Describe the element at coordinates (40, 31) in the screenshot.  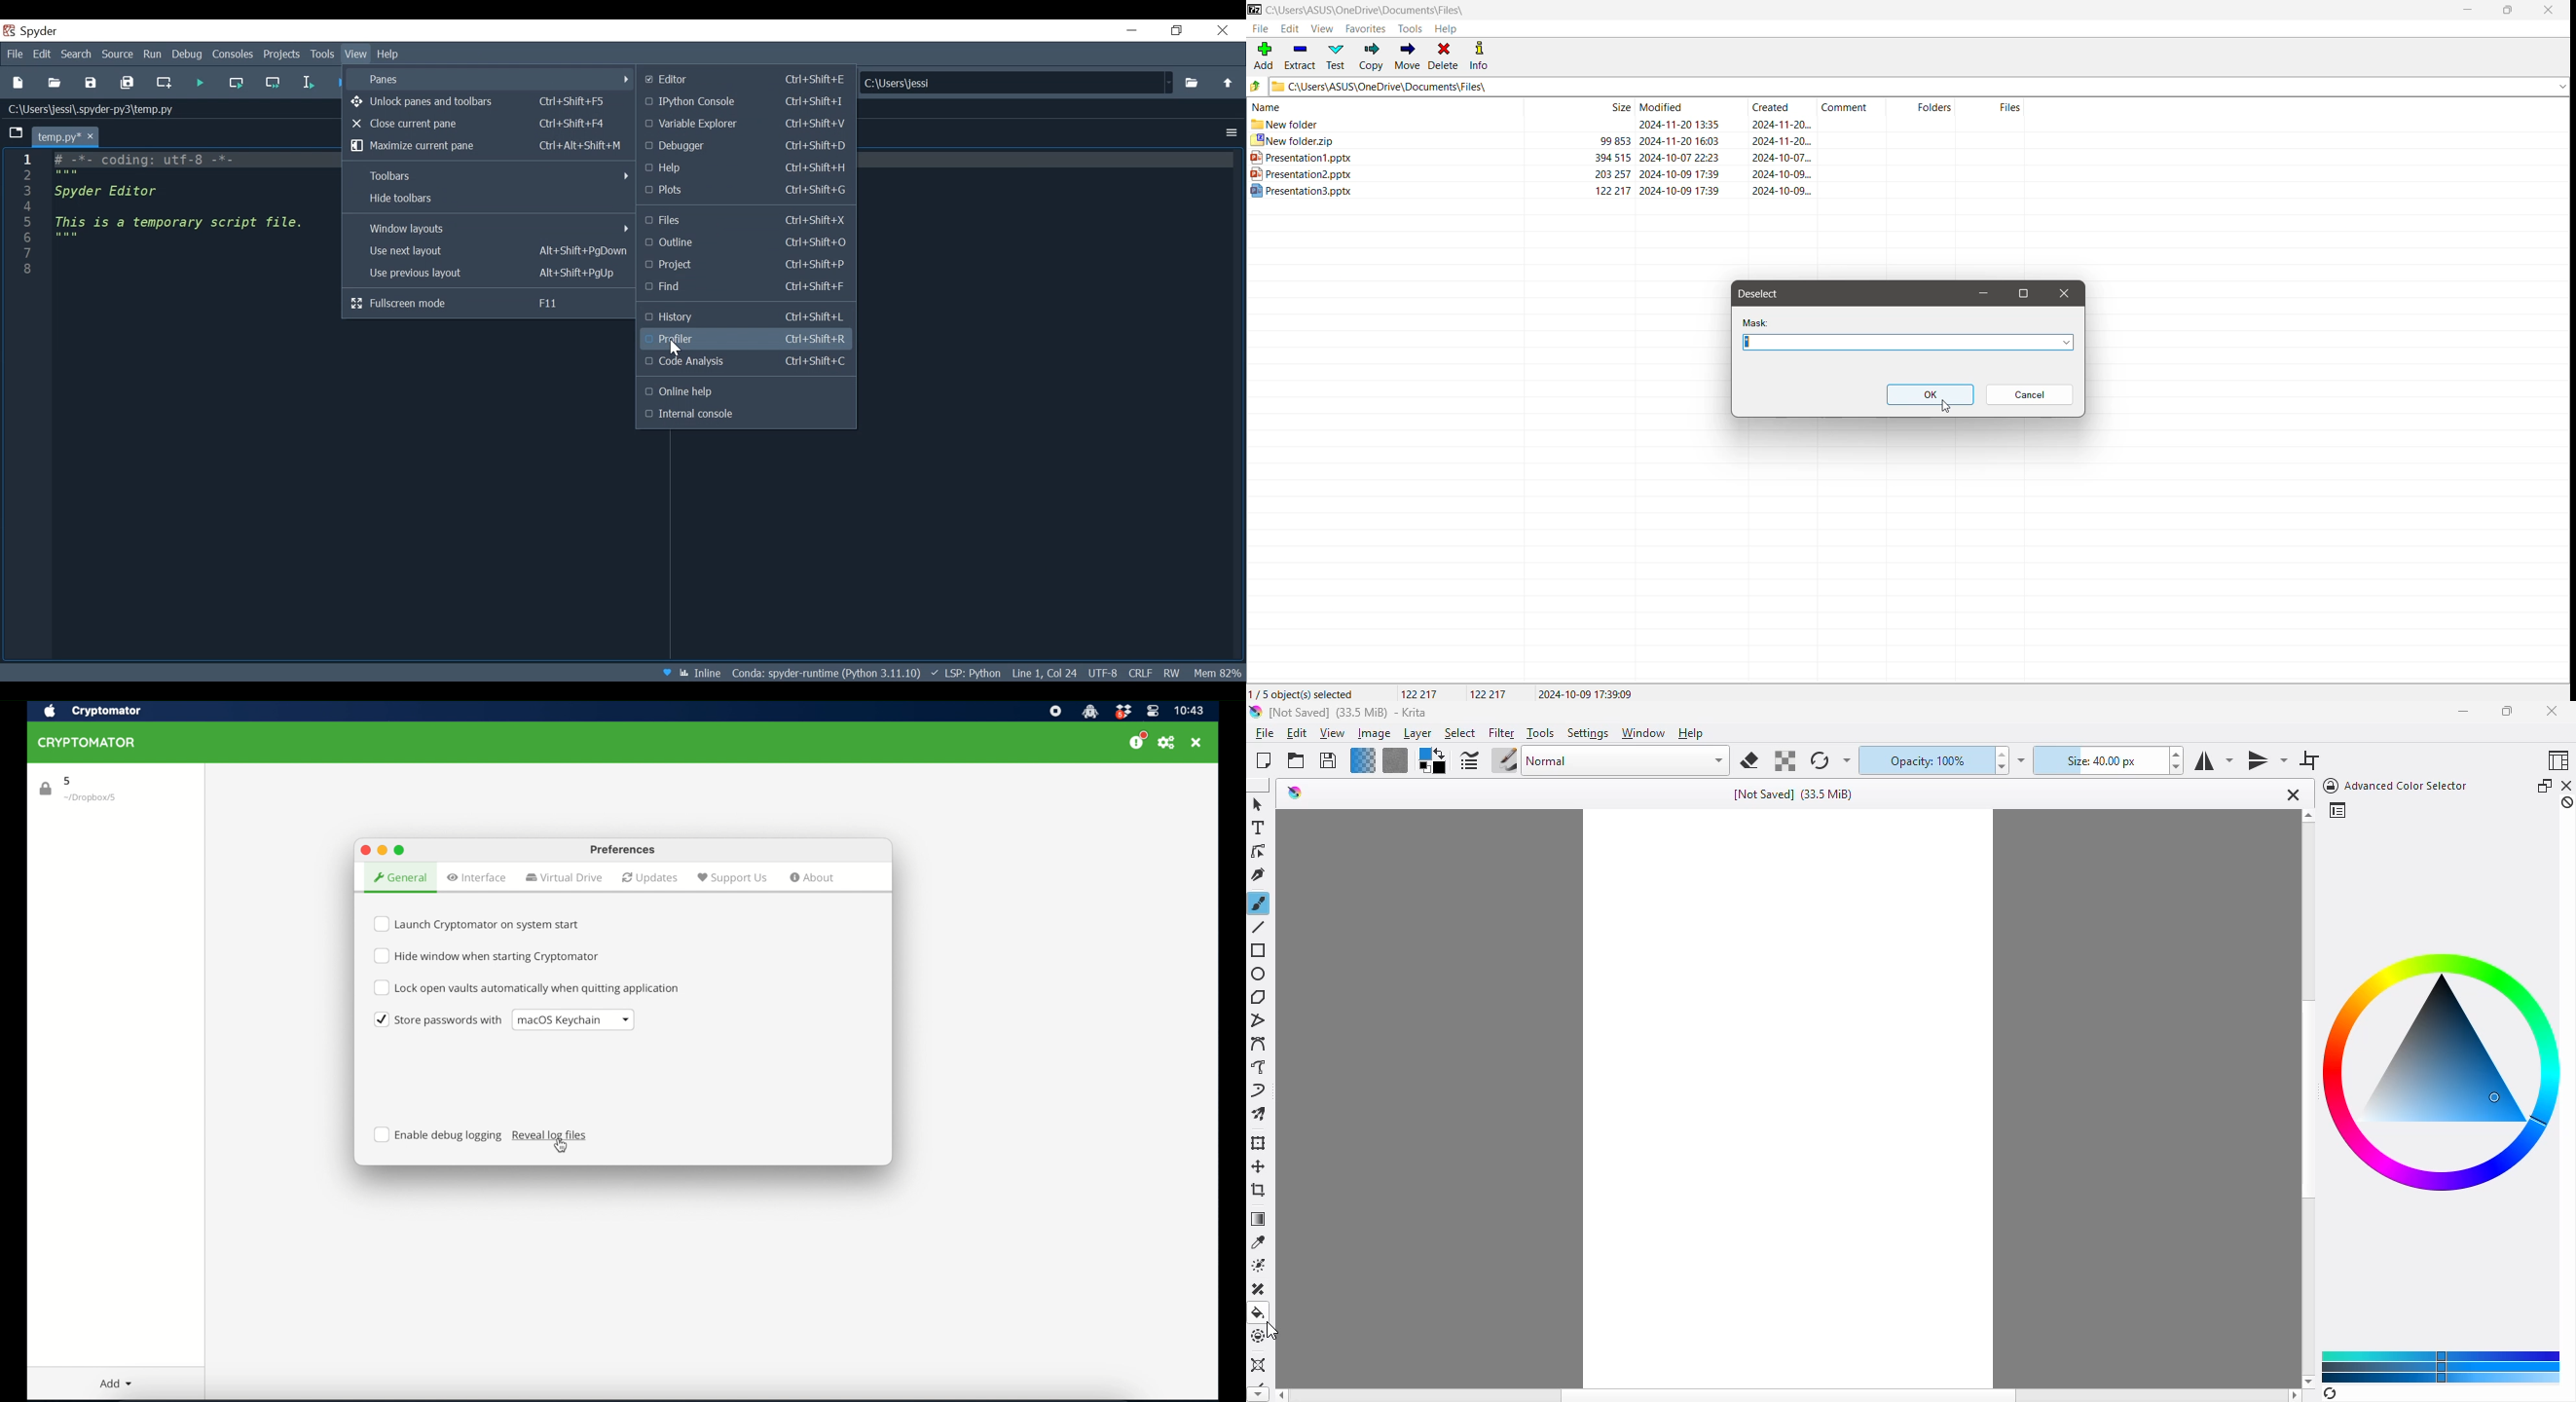
I see `spyder` at that location.